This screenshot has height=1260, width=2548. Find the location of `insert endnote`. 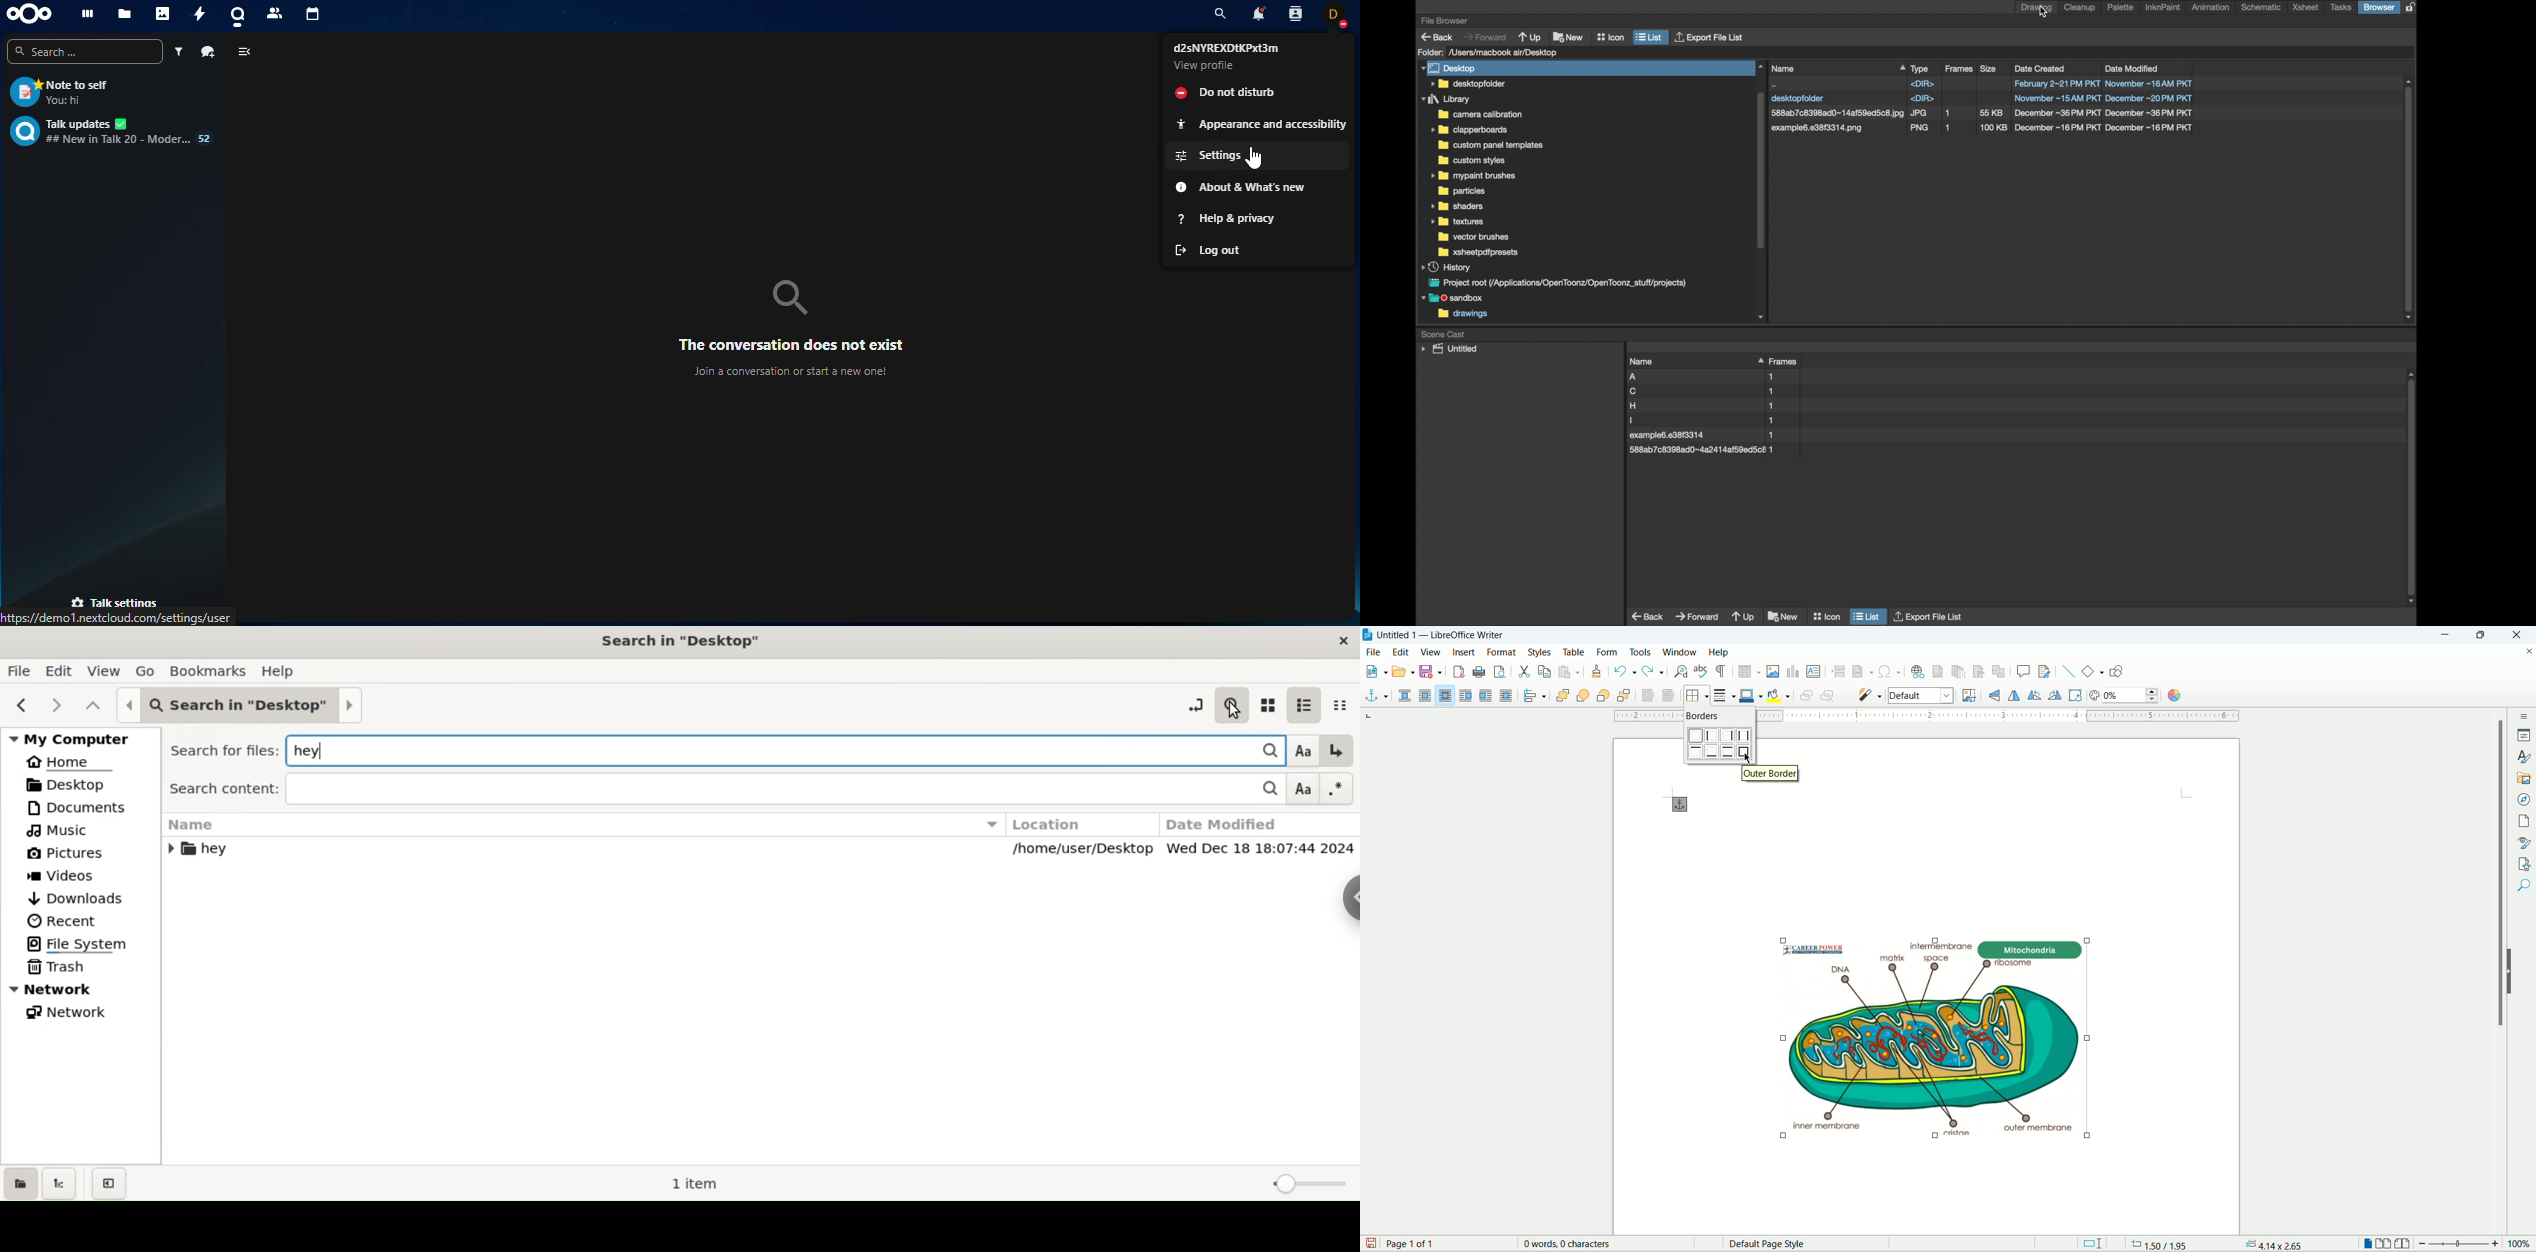

insert endnote is located at coordinates (1959, 671).